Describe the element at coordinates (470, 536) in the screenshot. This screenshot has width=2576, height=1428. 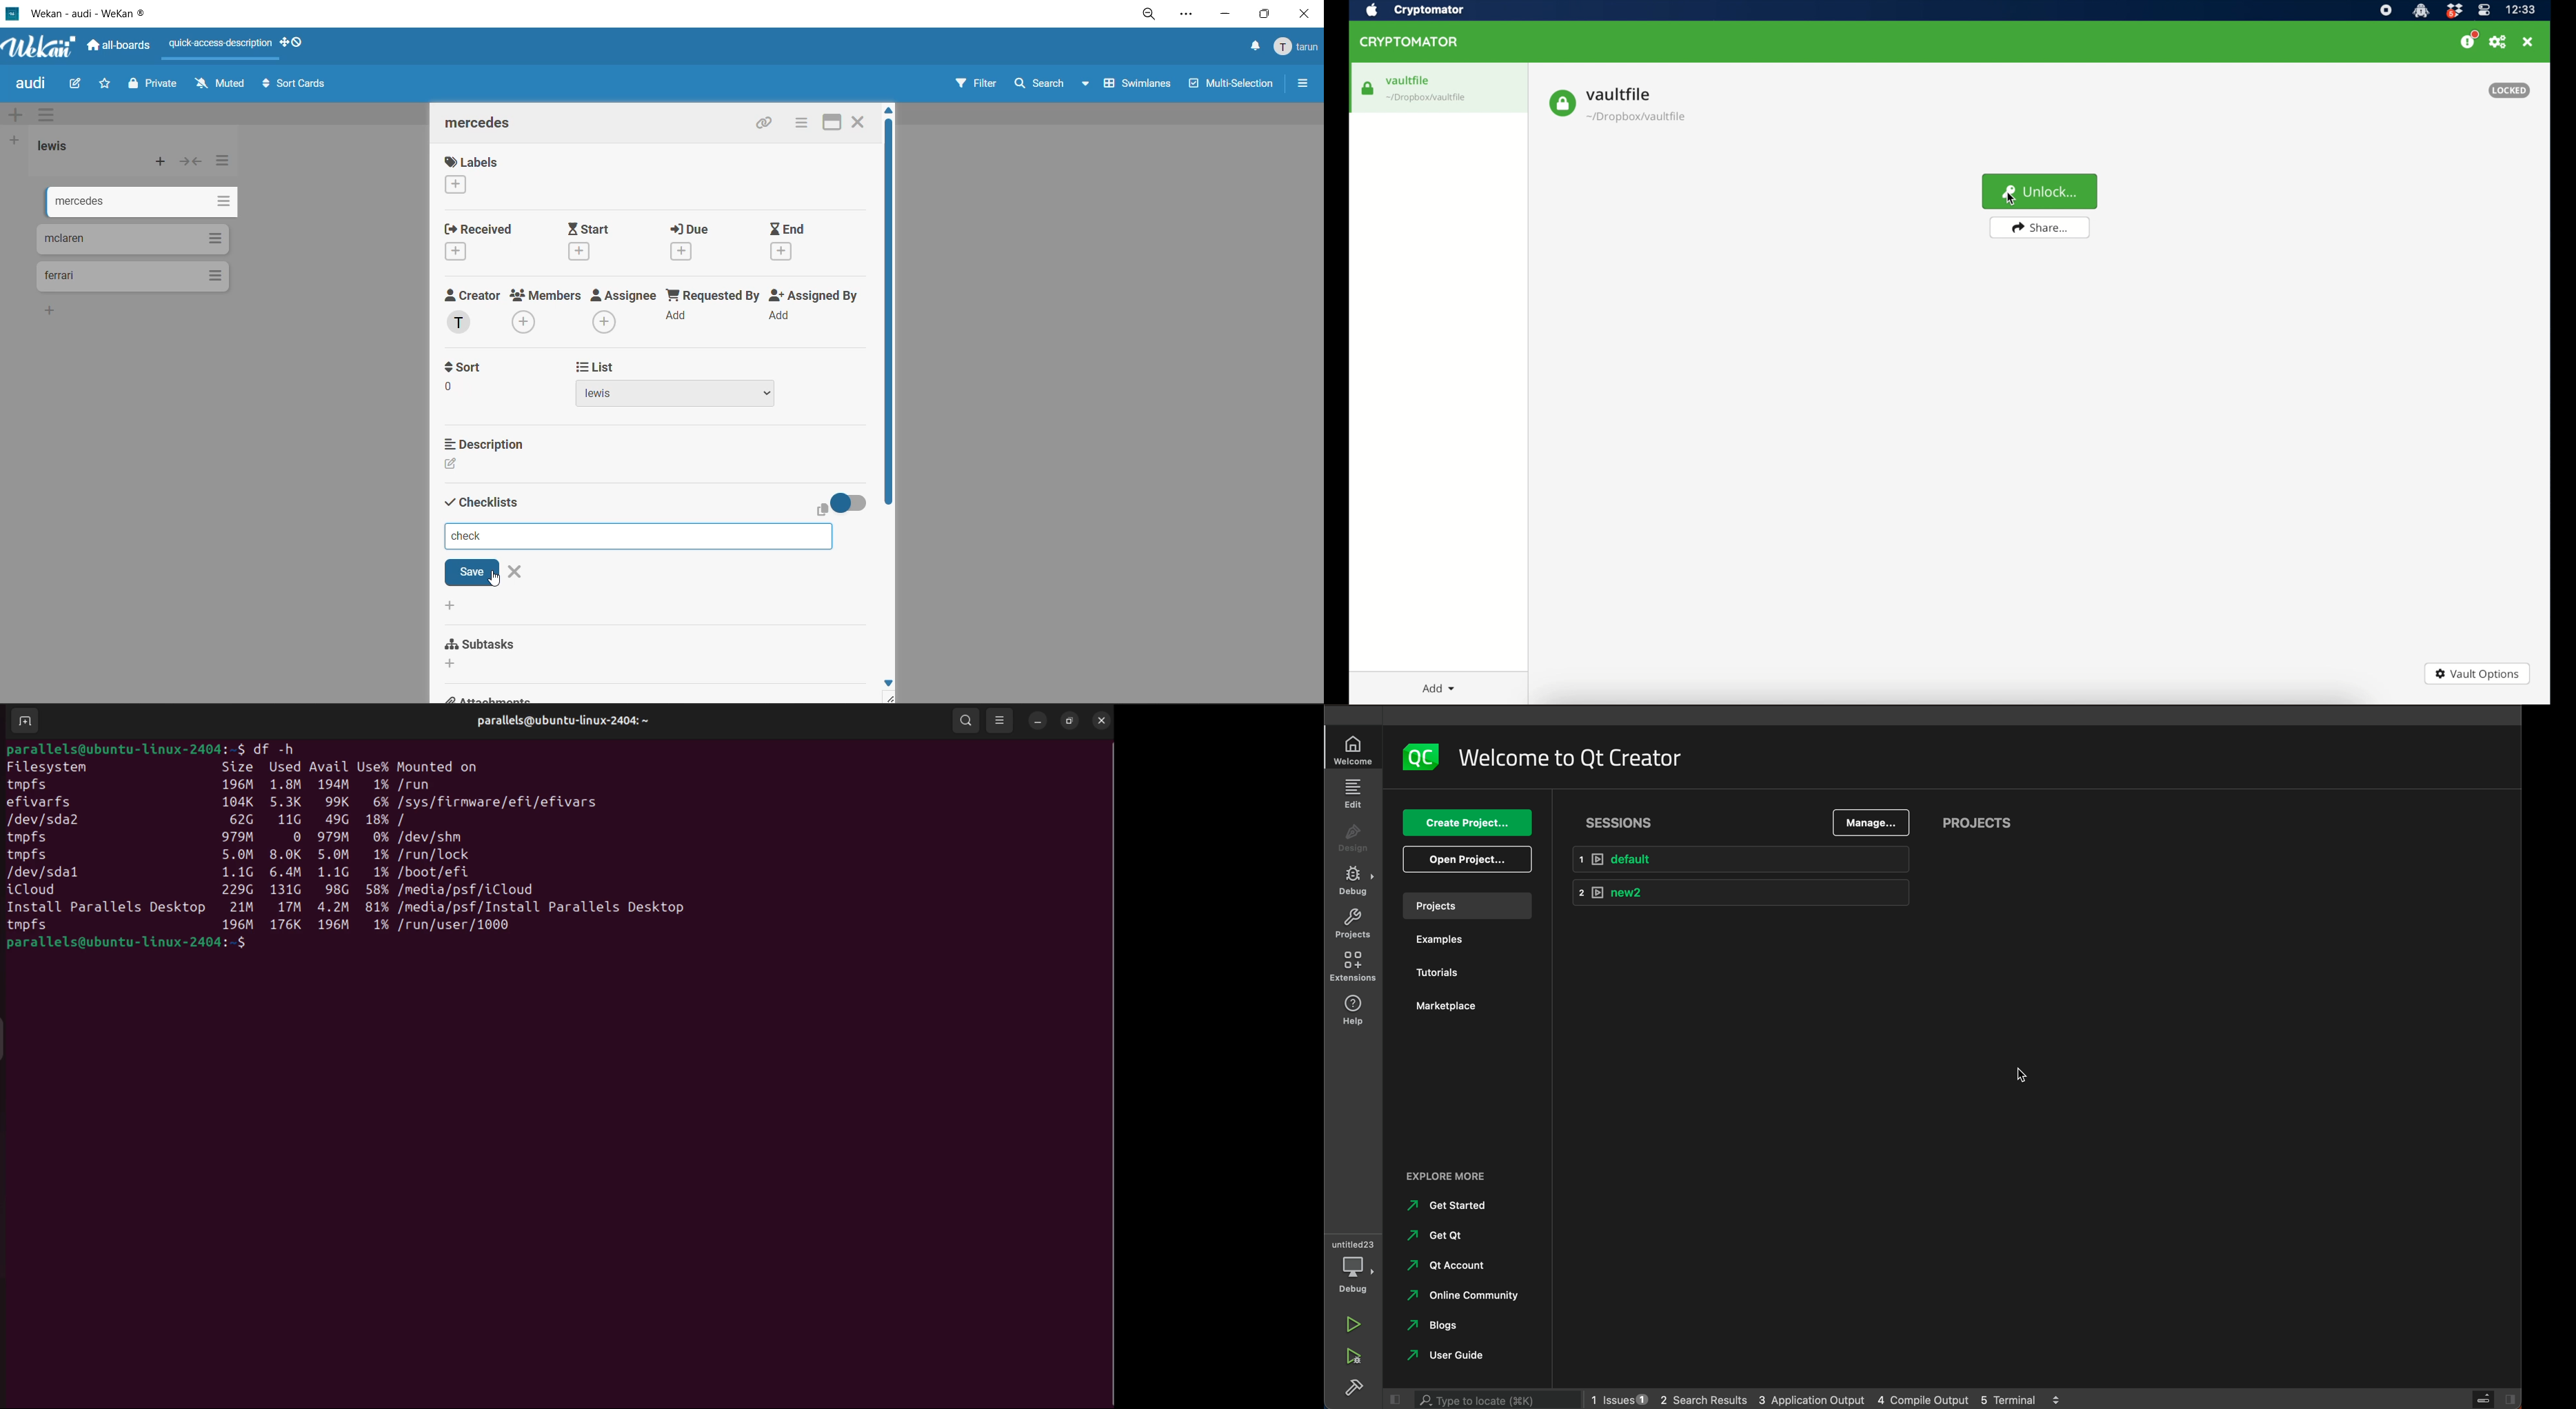
I see `title updated` at that location.